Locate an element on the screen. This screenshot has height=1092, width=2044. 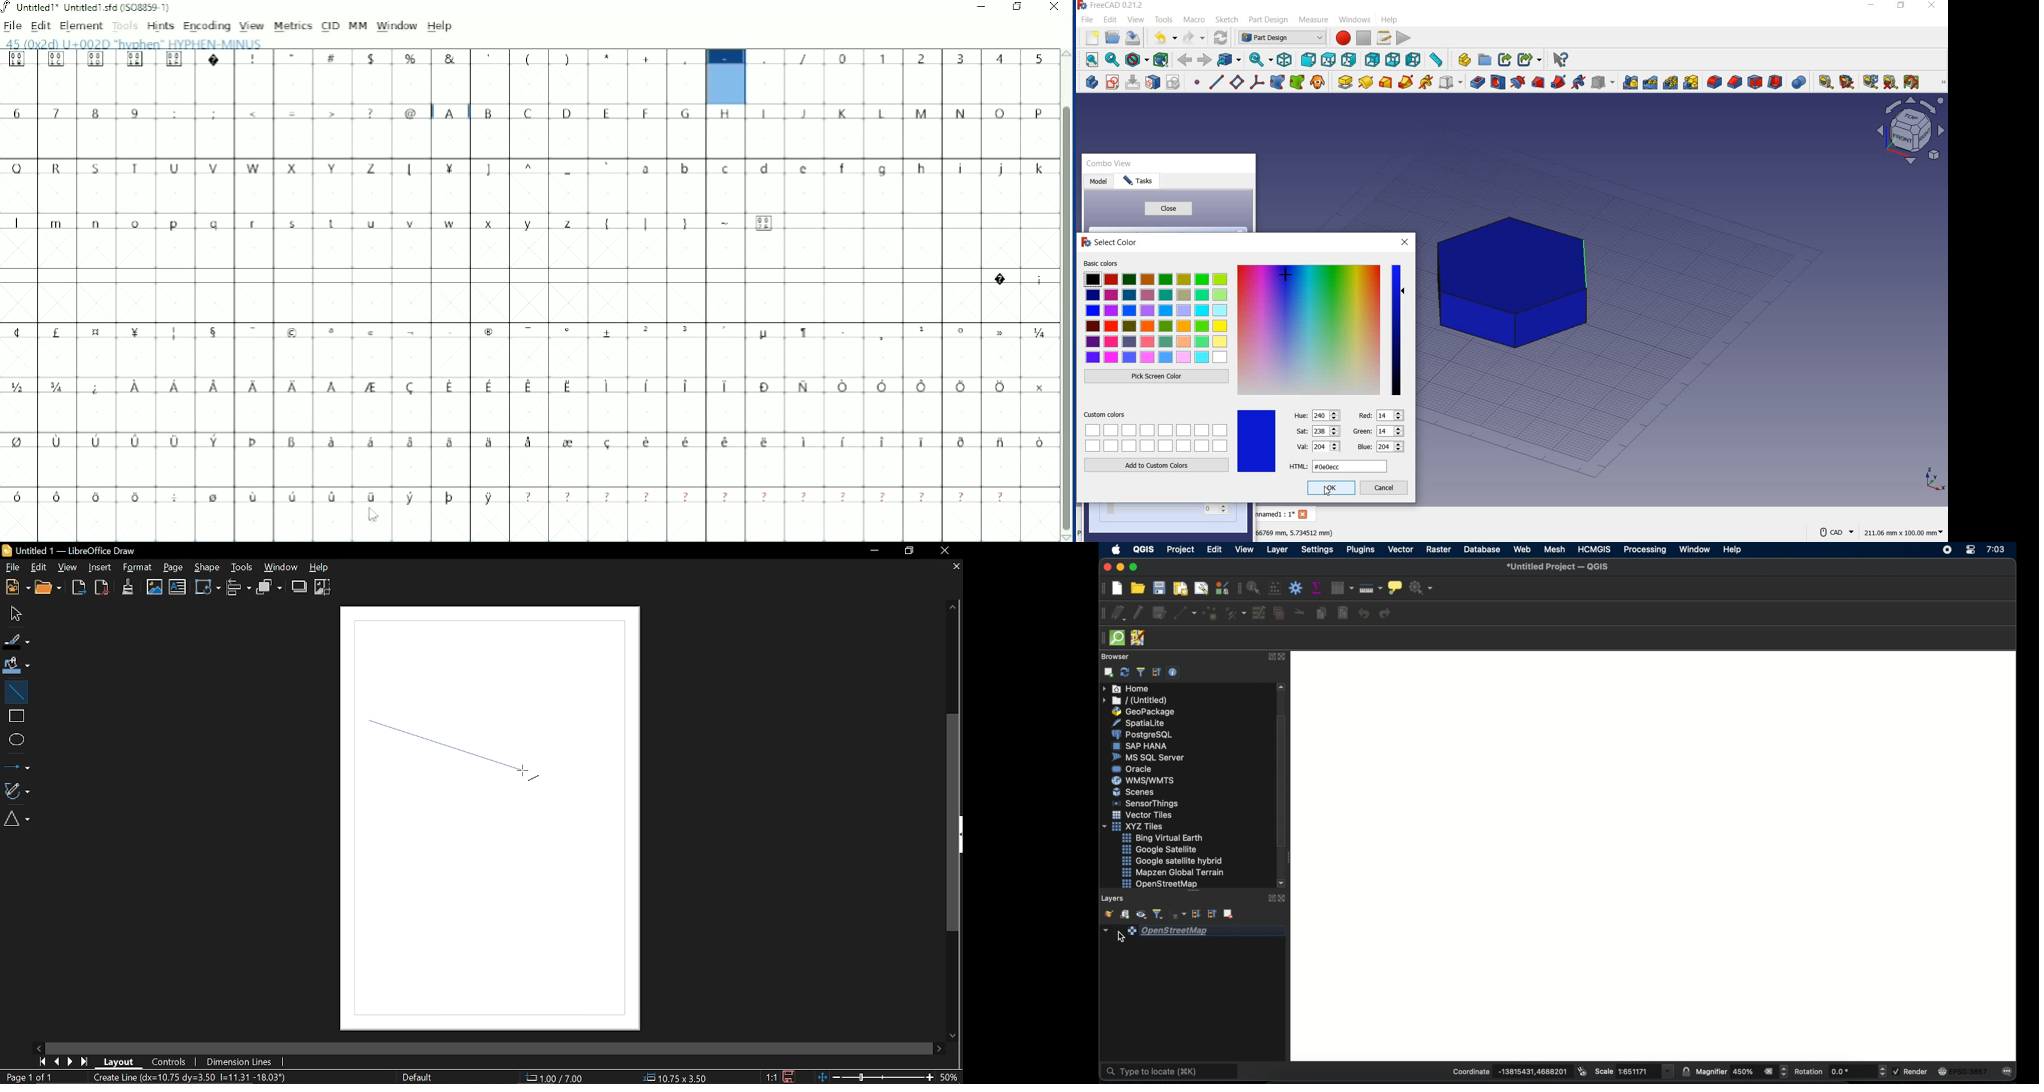
validate sketch is located at coordinates (1175, 82).